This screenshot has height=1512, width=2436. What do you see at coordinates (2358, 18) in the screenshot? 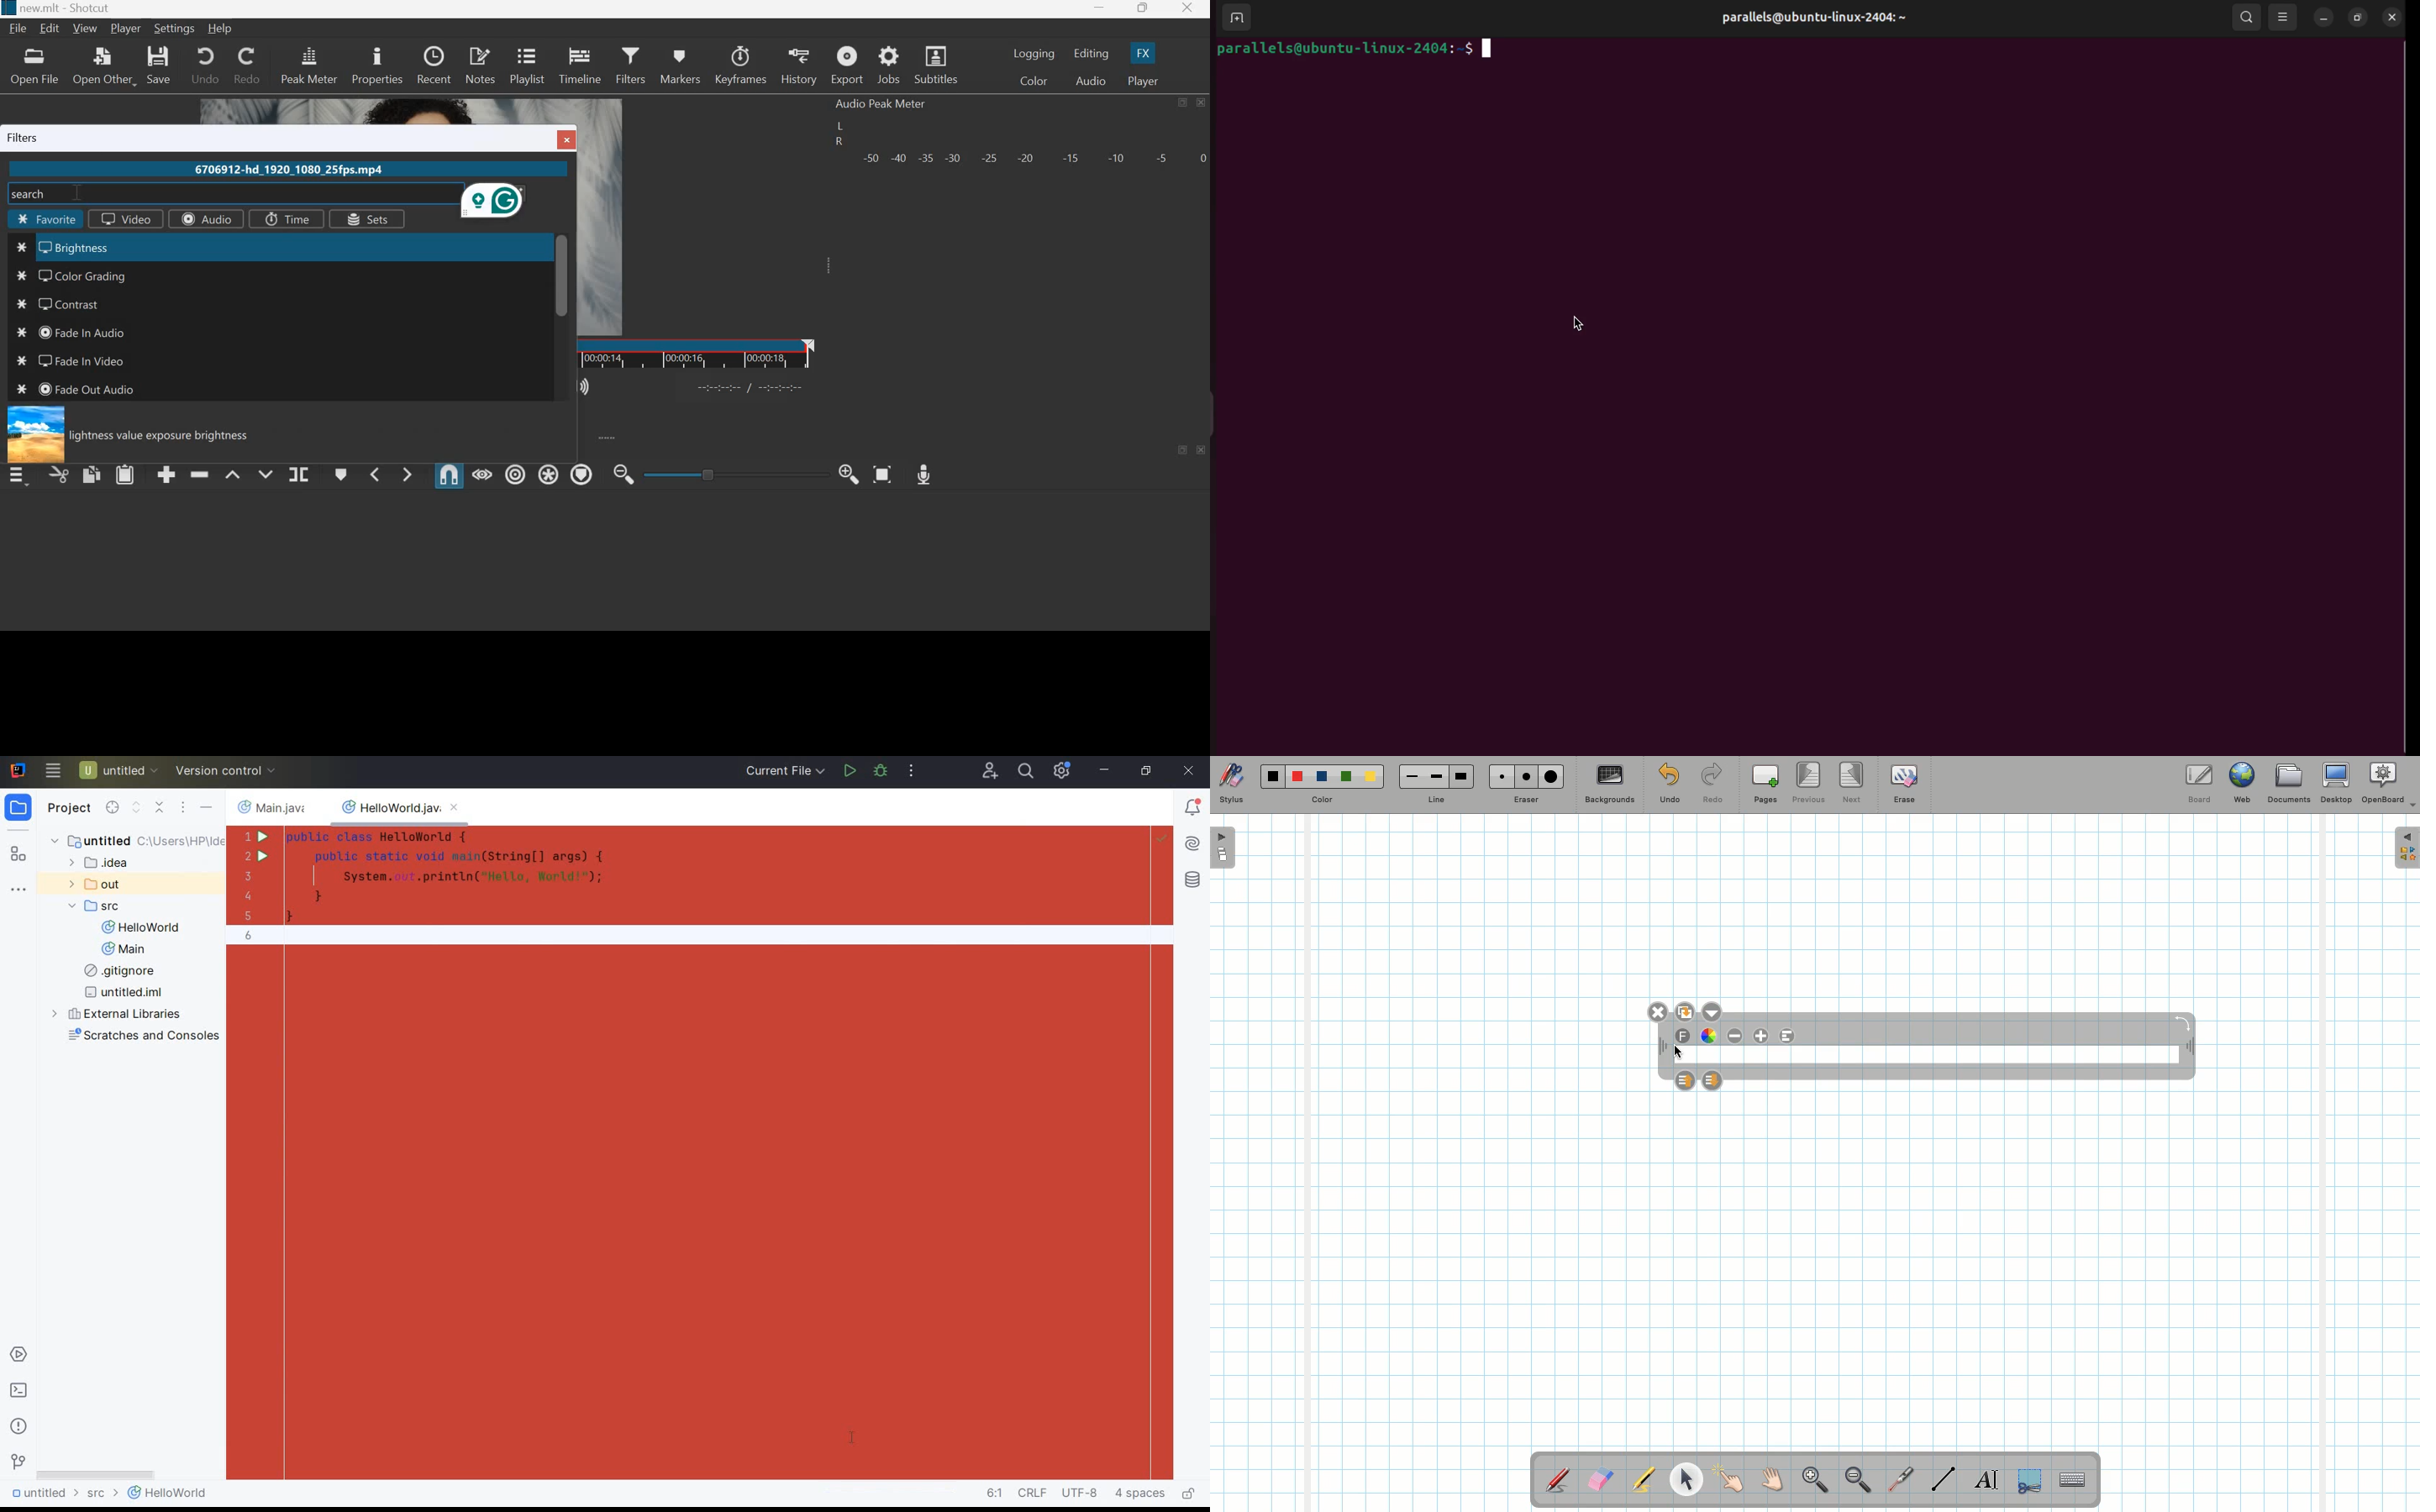
I see `resize` at bounding box center [2358, 18].